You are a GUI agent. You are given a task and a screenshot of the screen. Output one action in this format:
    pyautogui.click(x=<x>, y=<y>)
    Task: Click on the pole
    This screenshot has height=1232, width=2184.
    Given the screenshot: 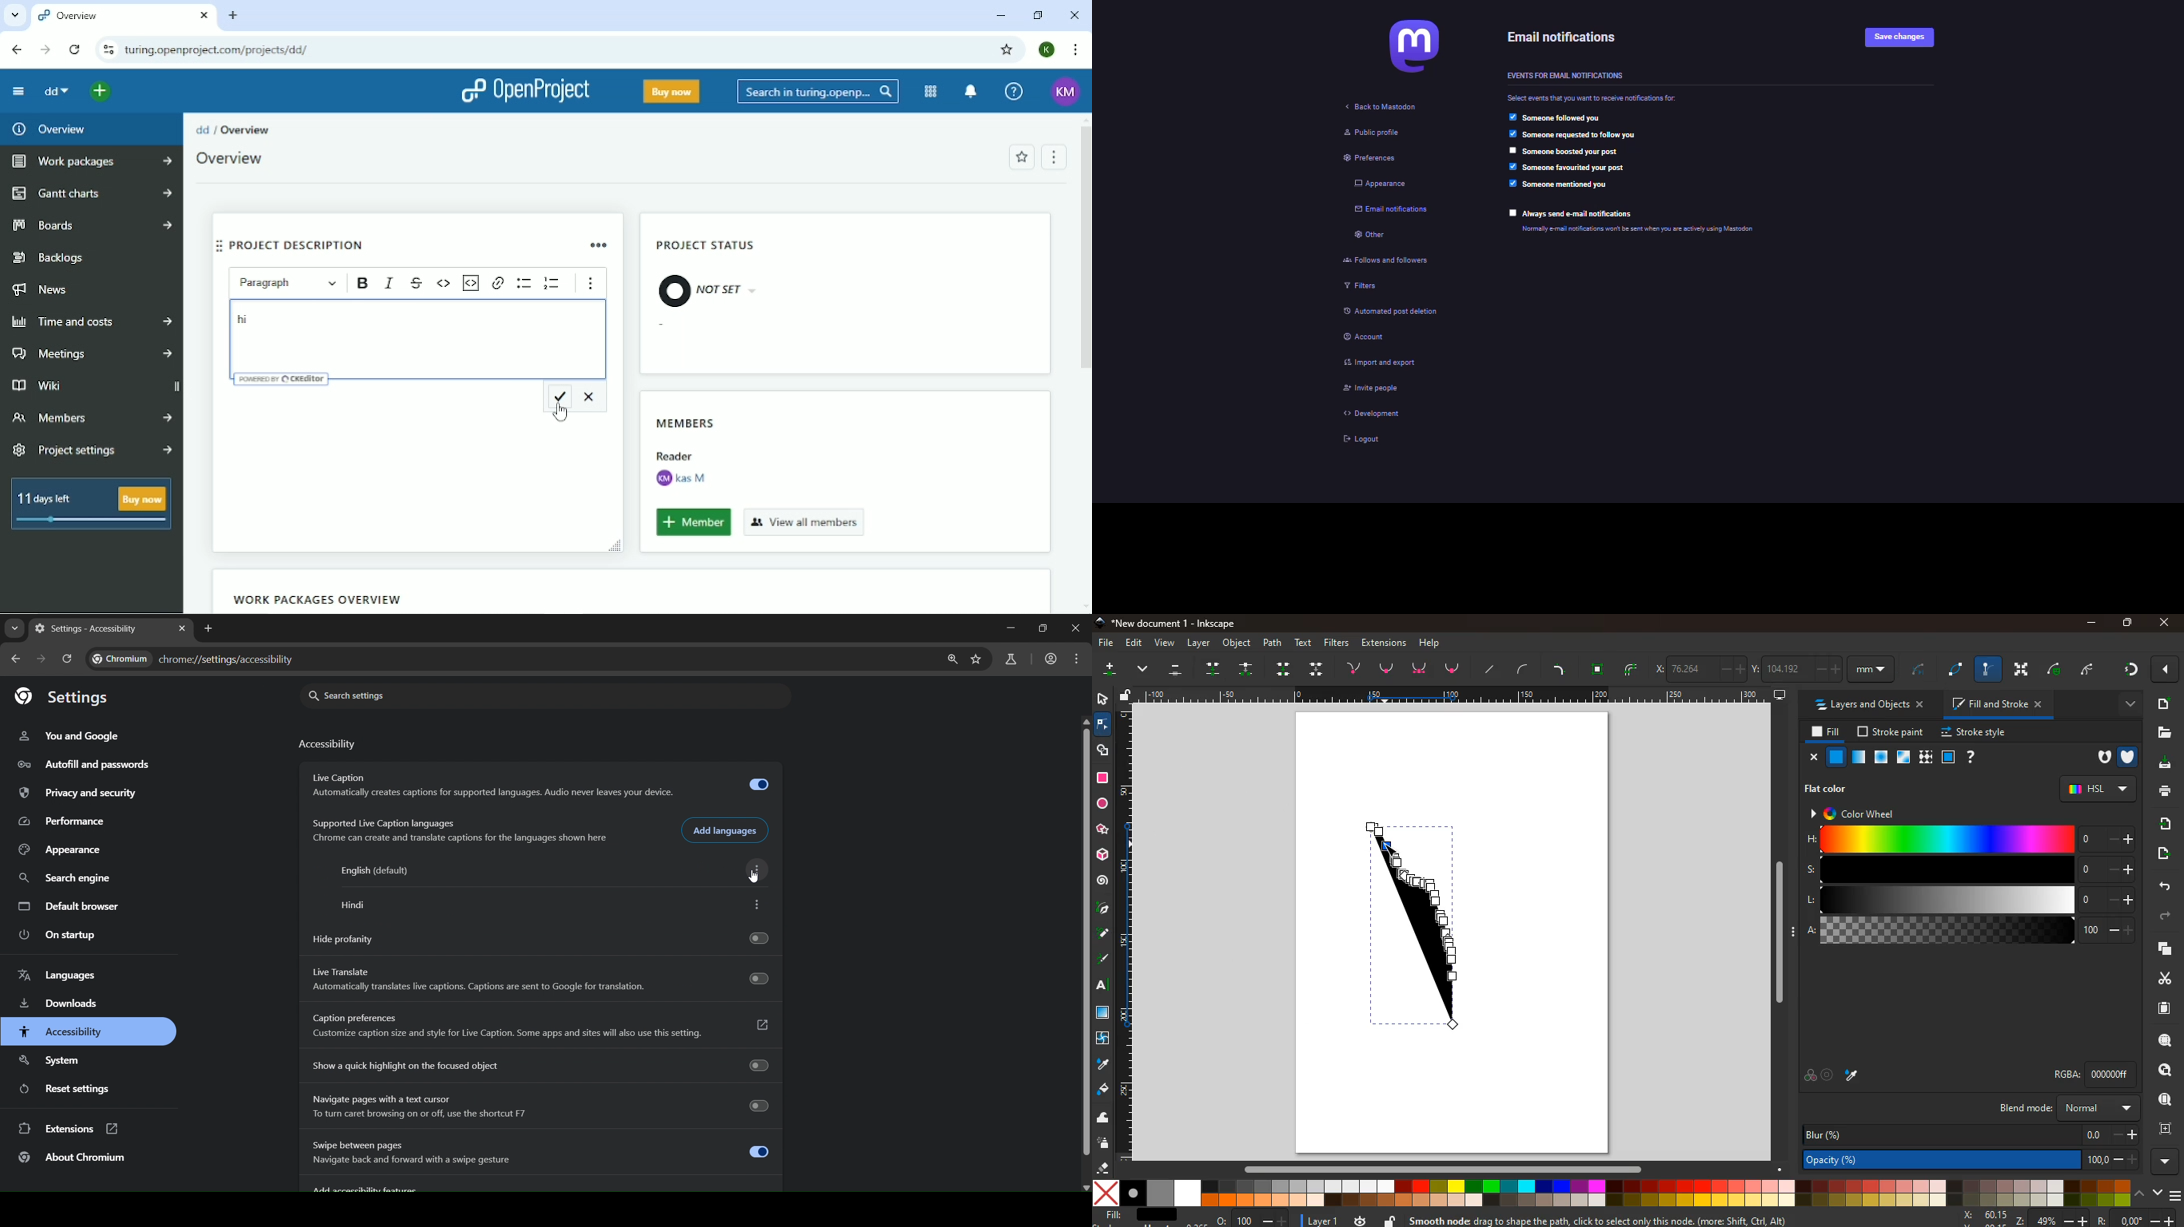 What is the action you would take?
    pyautogui.click(x=1990, y=670)
    